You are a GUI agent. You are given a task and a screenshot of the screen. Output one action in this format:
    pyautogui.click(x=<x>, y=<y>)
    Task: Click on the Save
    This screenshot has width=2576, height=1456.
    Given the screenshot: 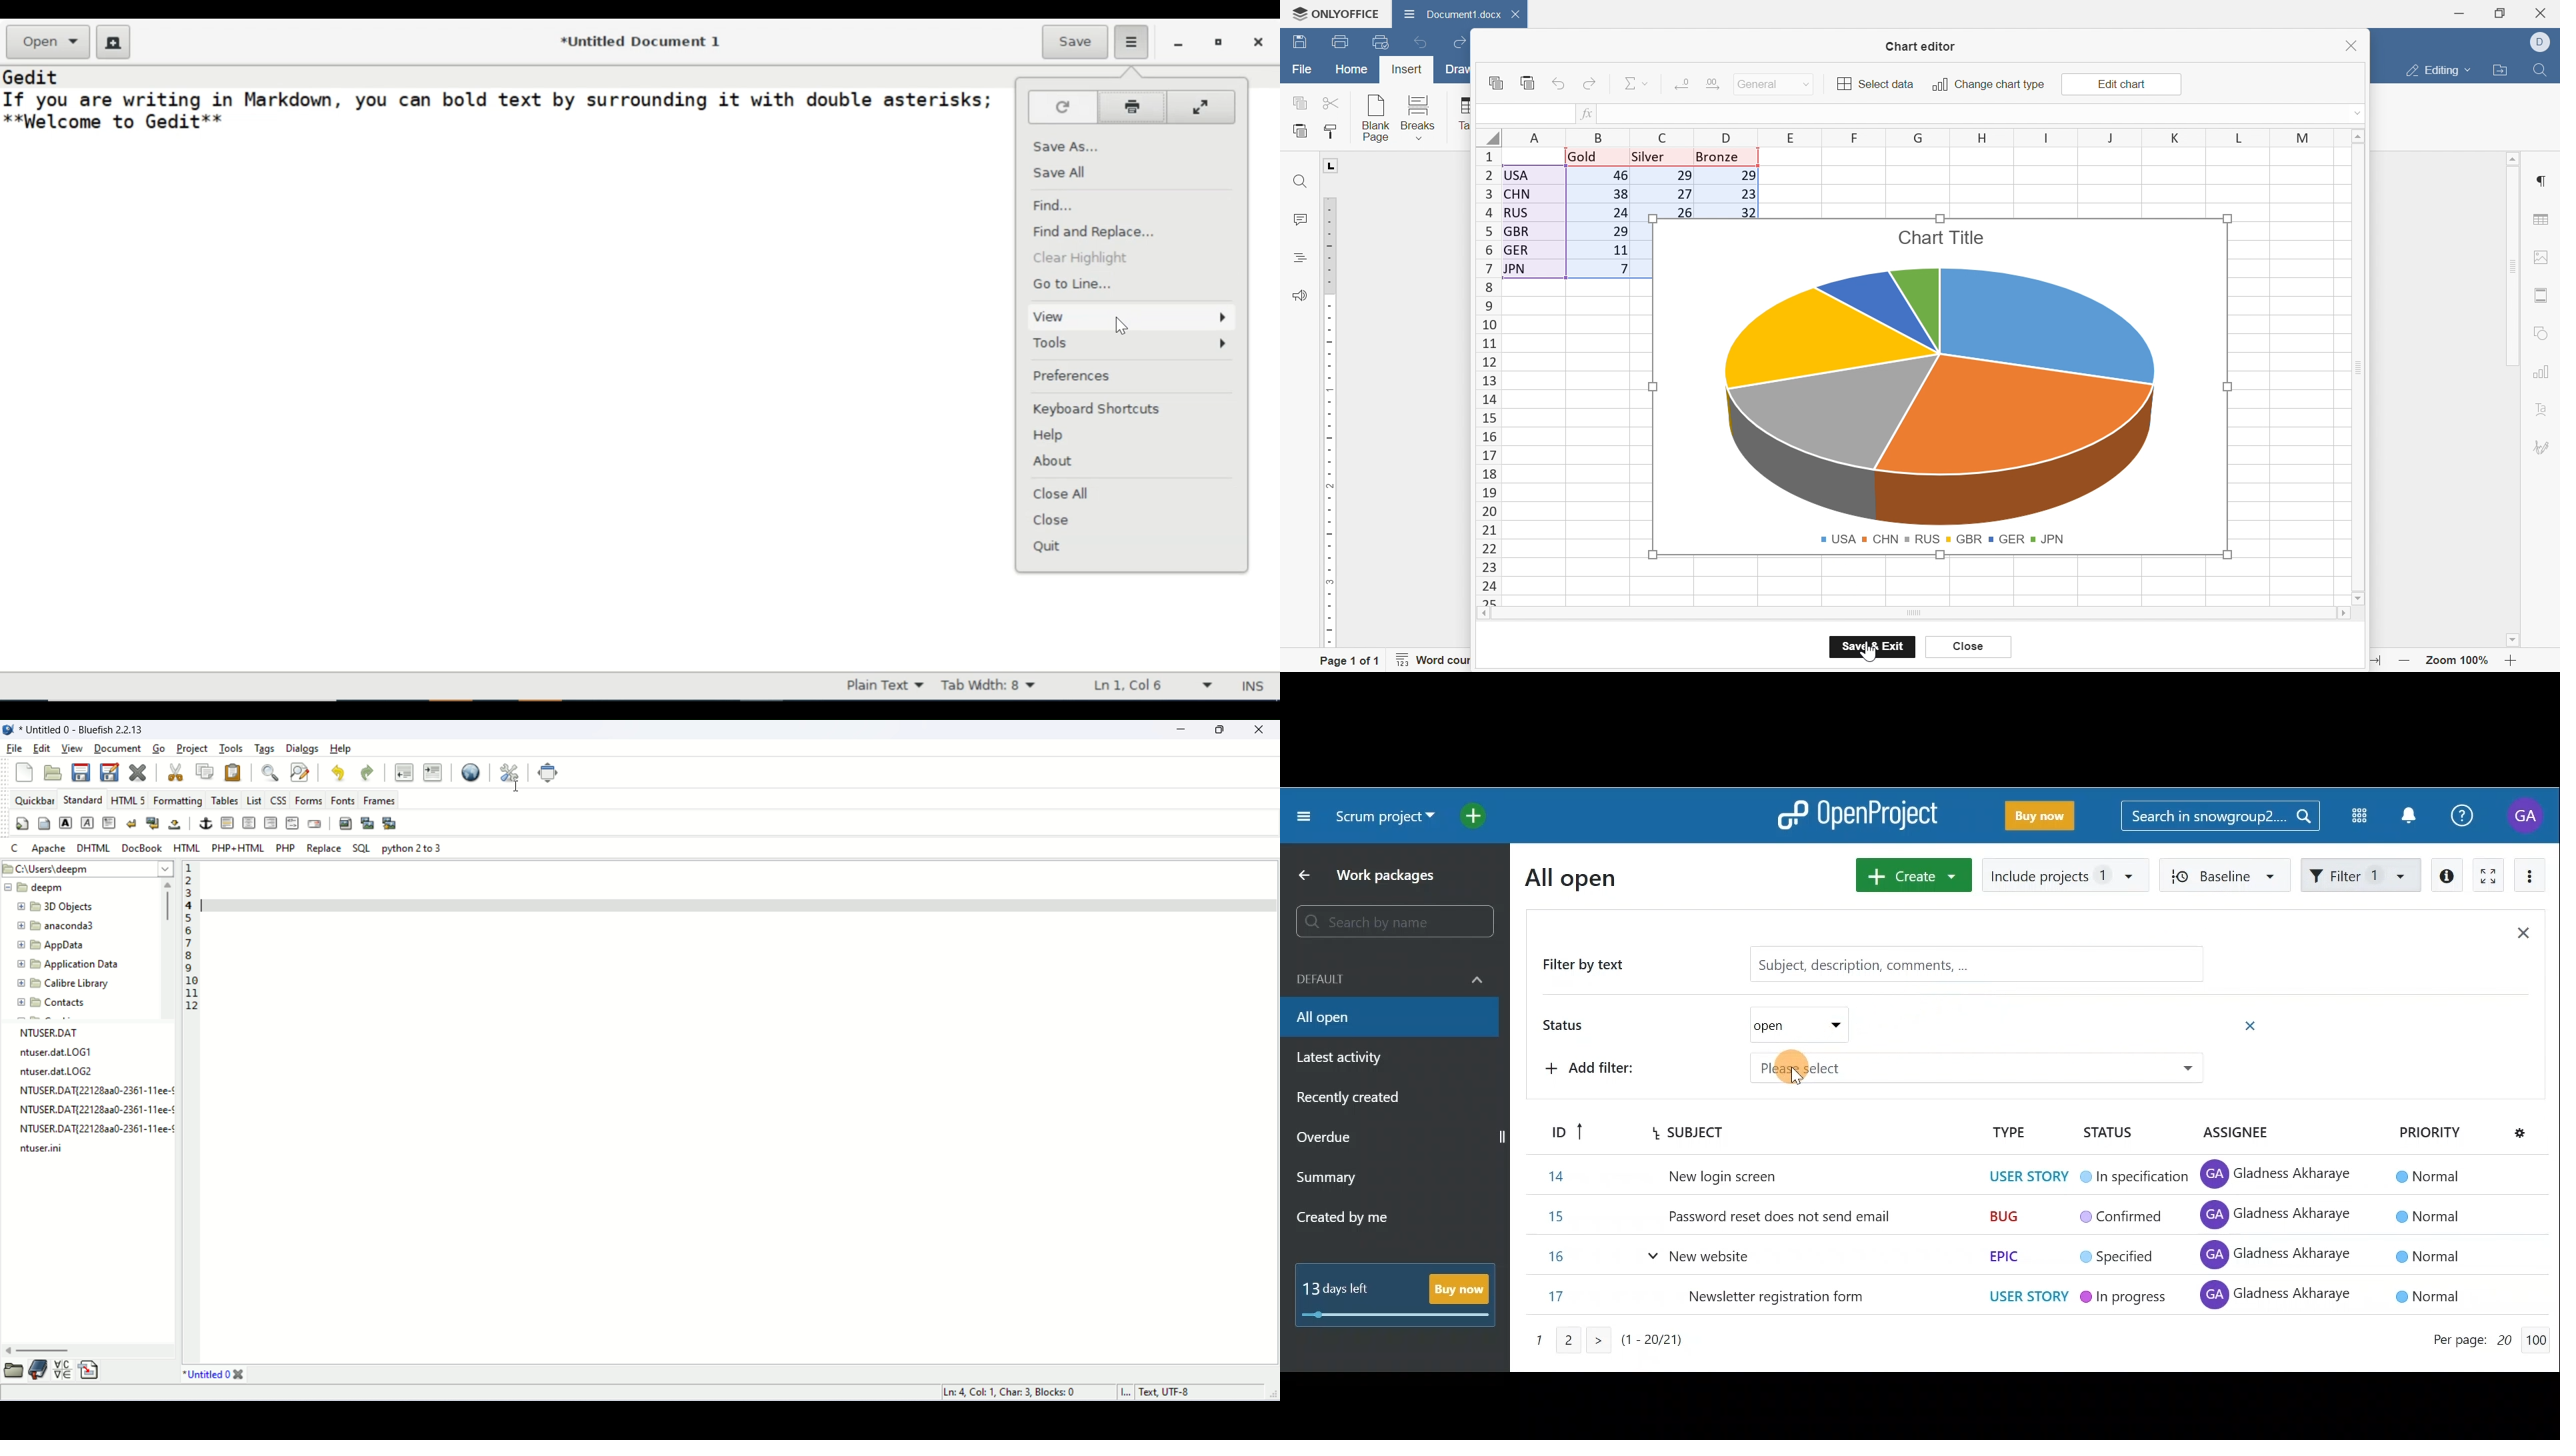 What is the action you would take?
    pyautogui.click(x=1299, y=43)
    